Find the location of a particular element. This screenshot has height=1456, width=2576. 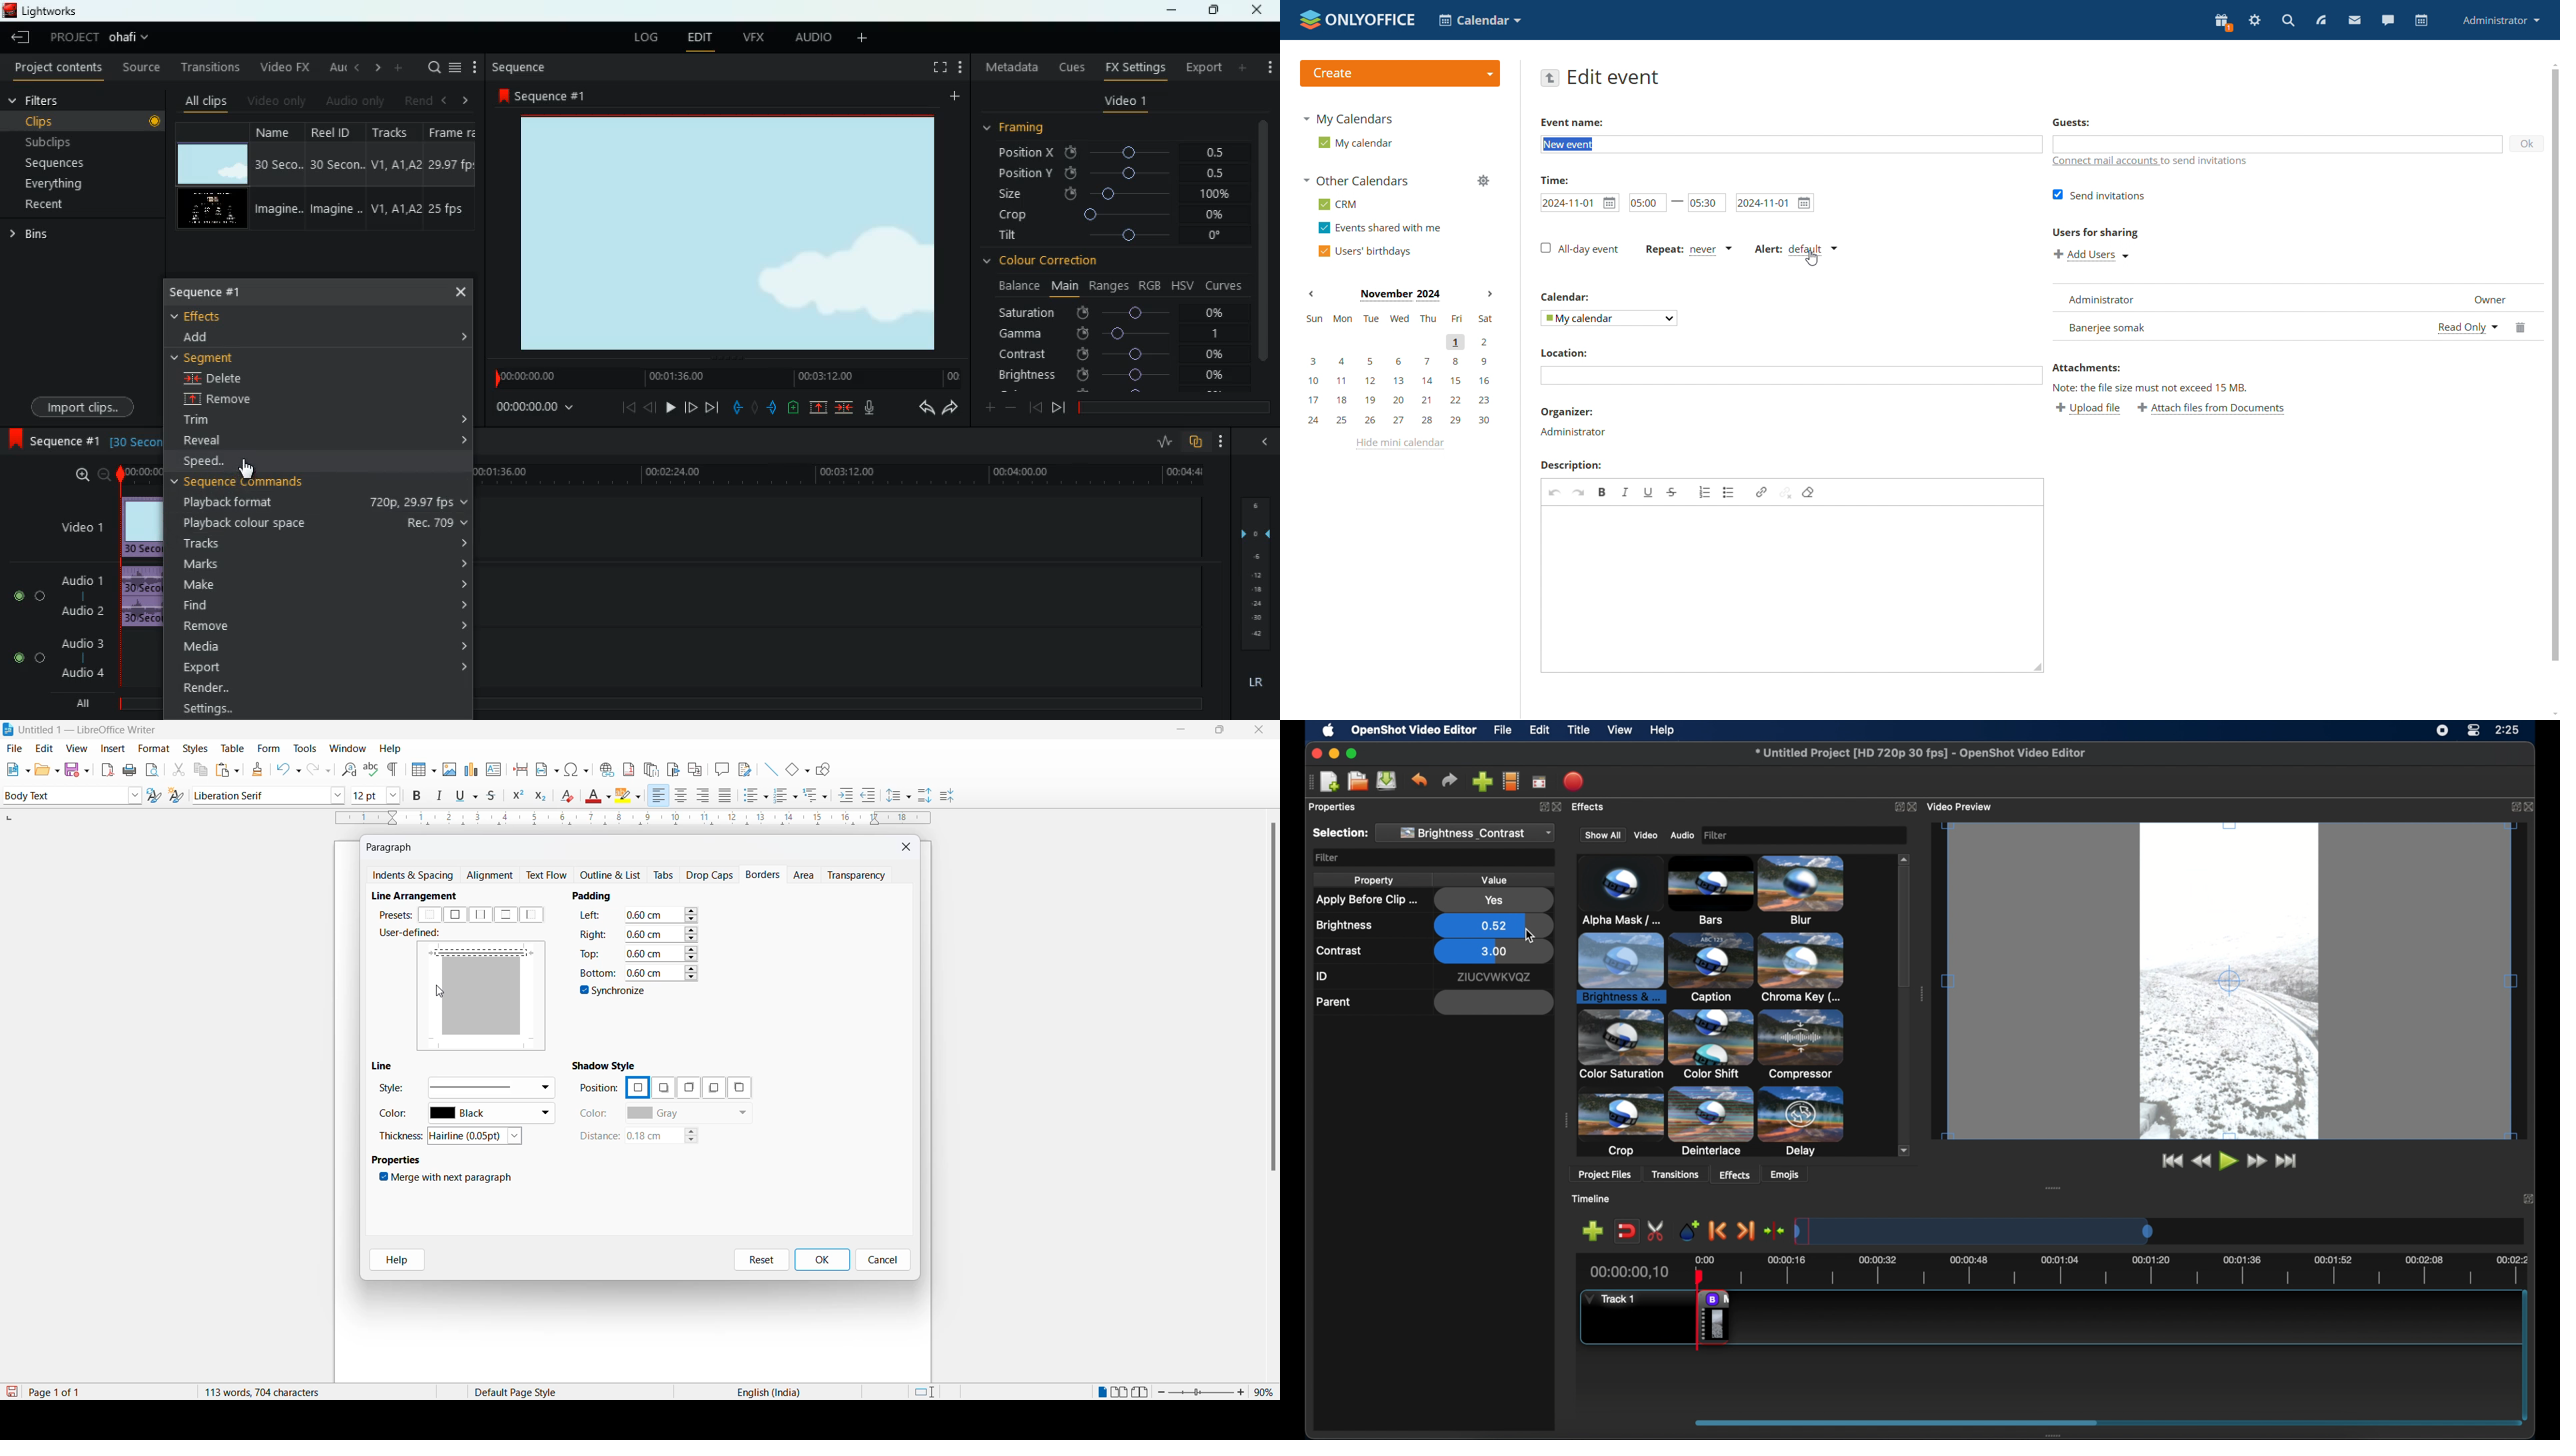

all sides is located at coordinates (455, 915).